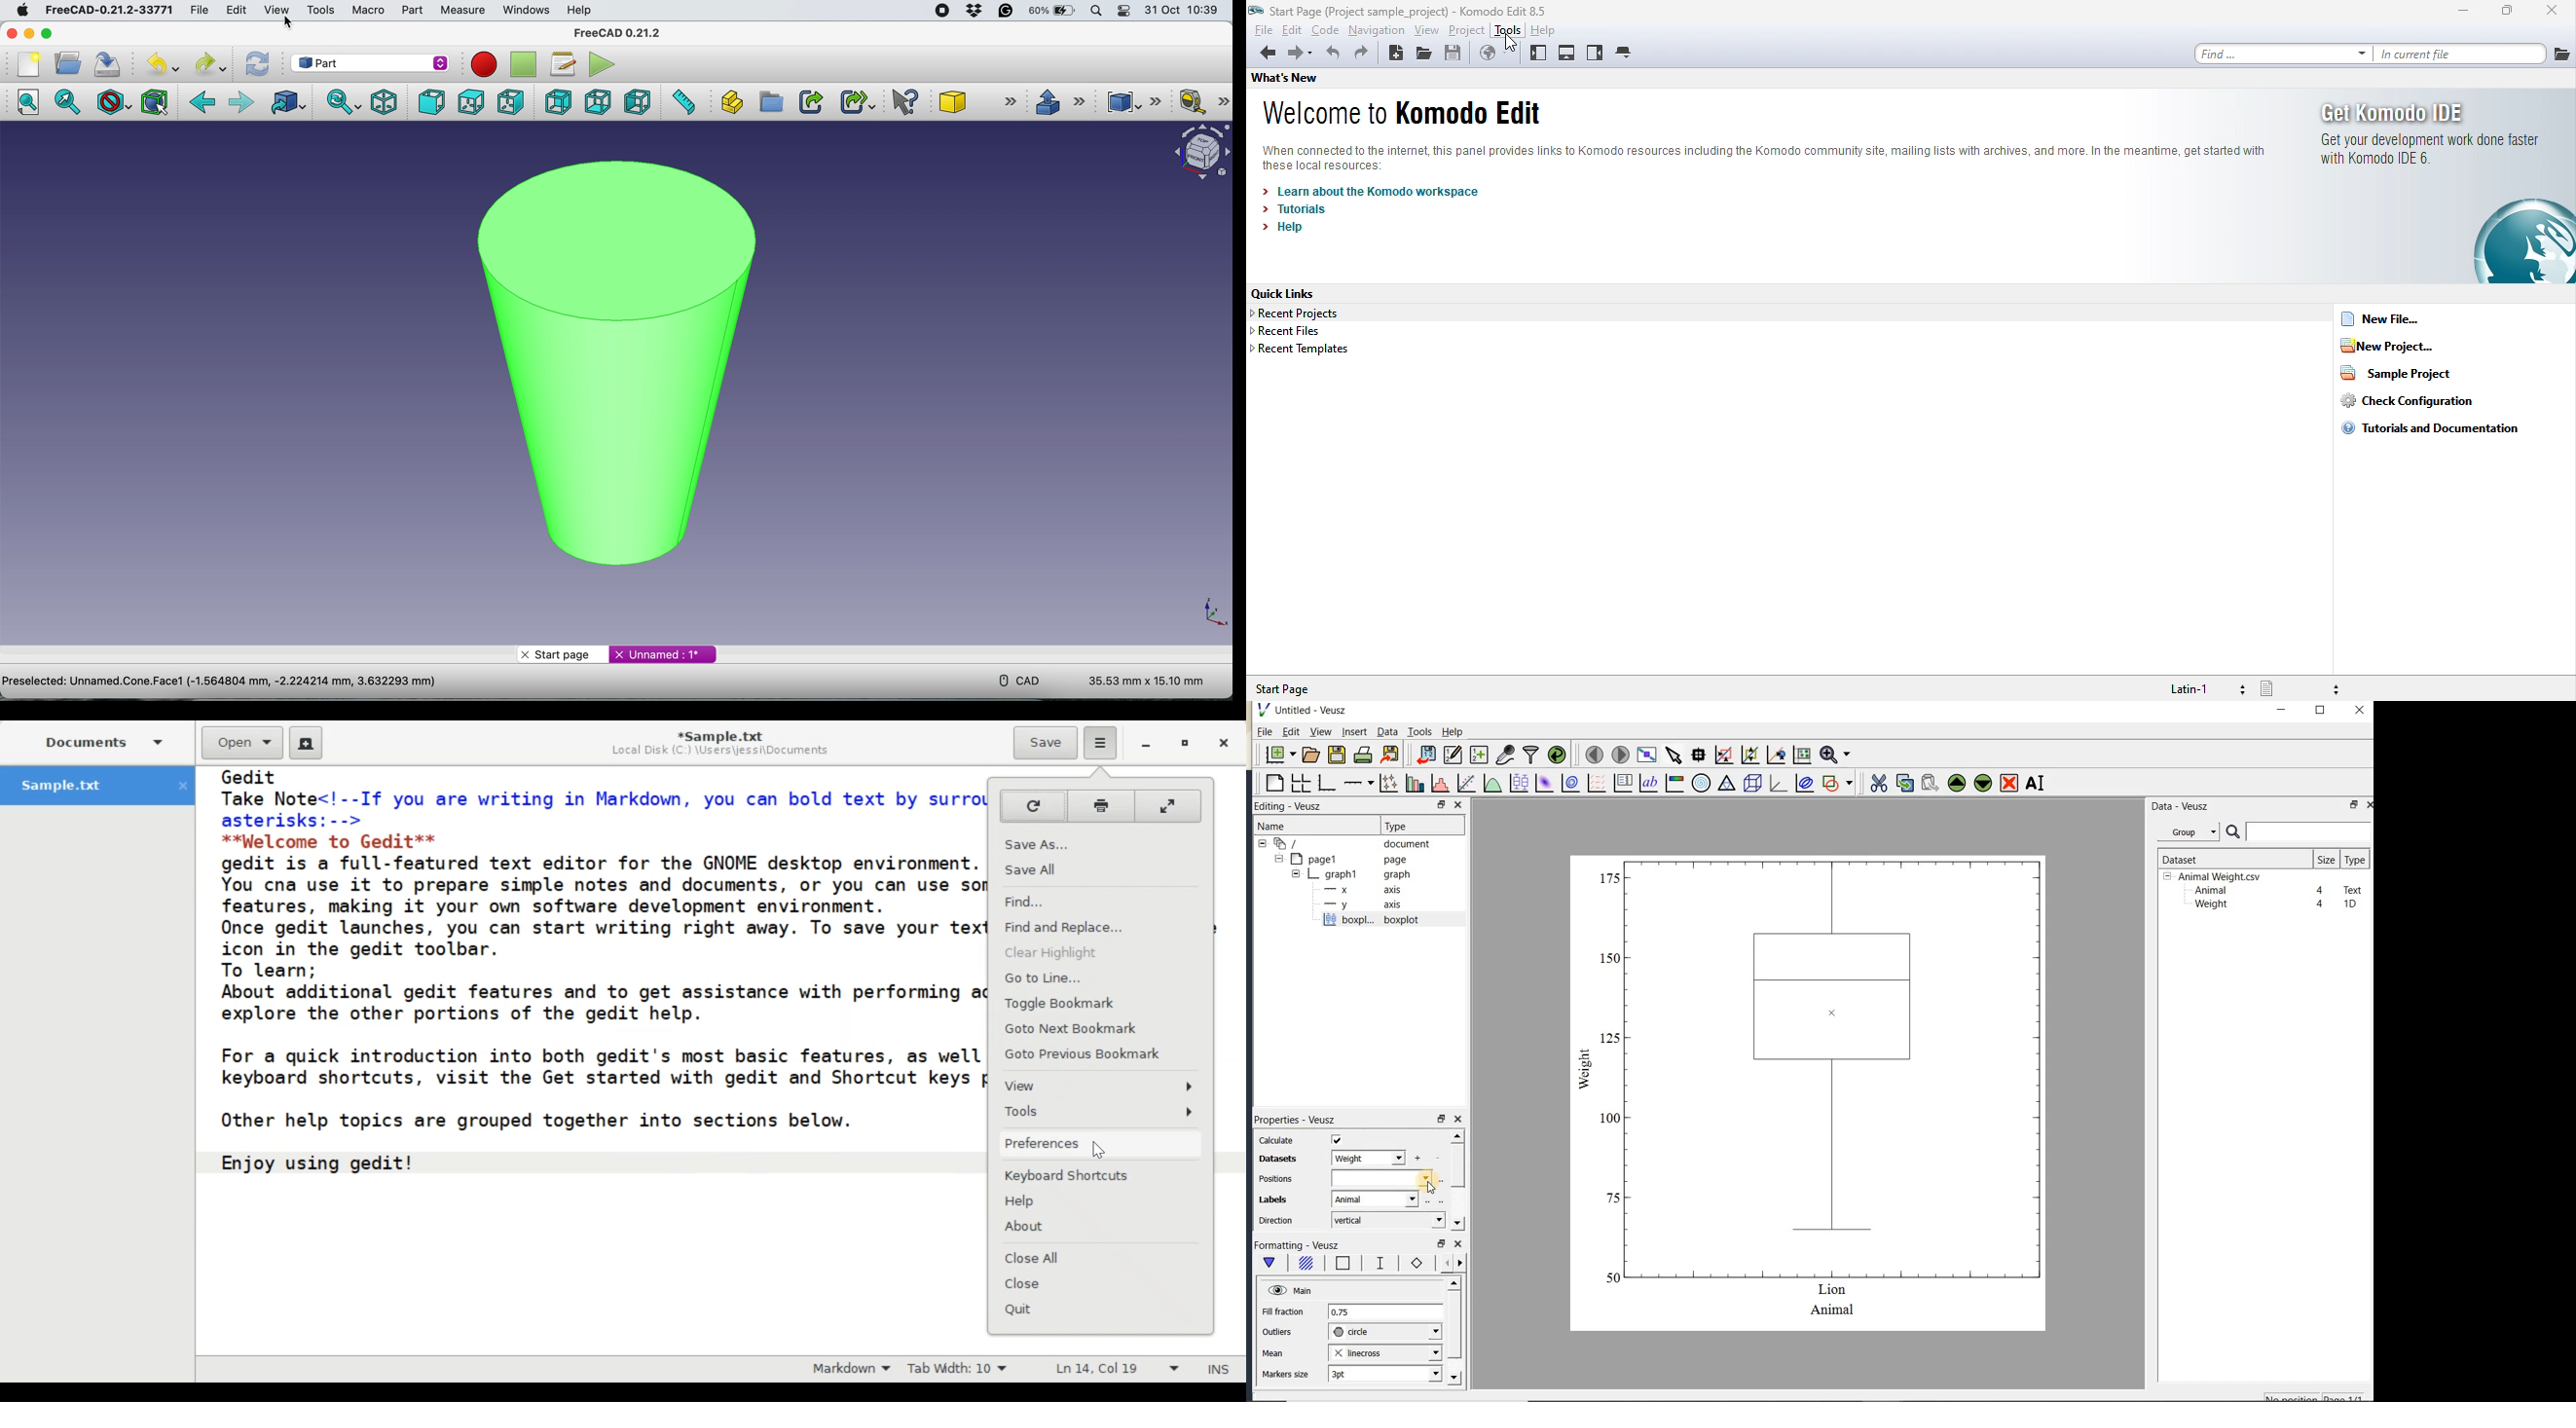 The height and width of the screenshot is (1428, 2576). I want to click on reload linked datasets, so click(1557, 753).